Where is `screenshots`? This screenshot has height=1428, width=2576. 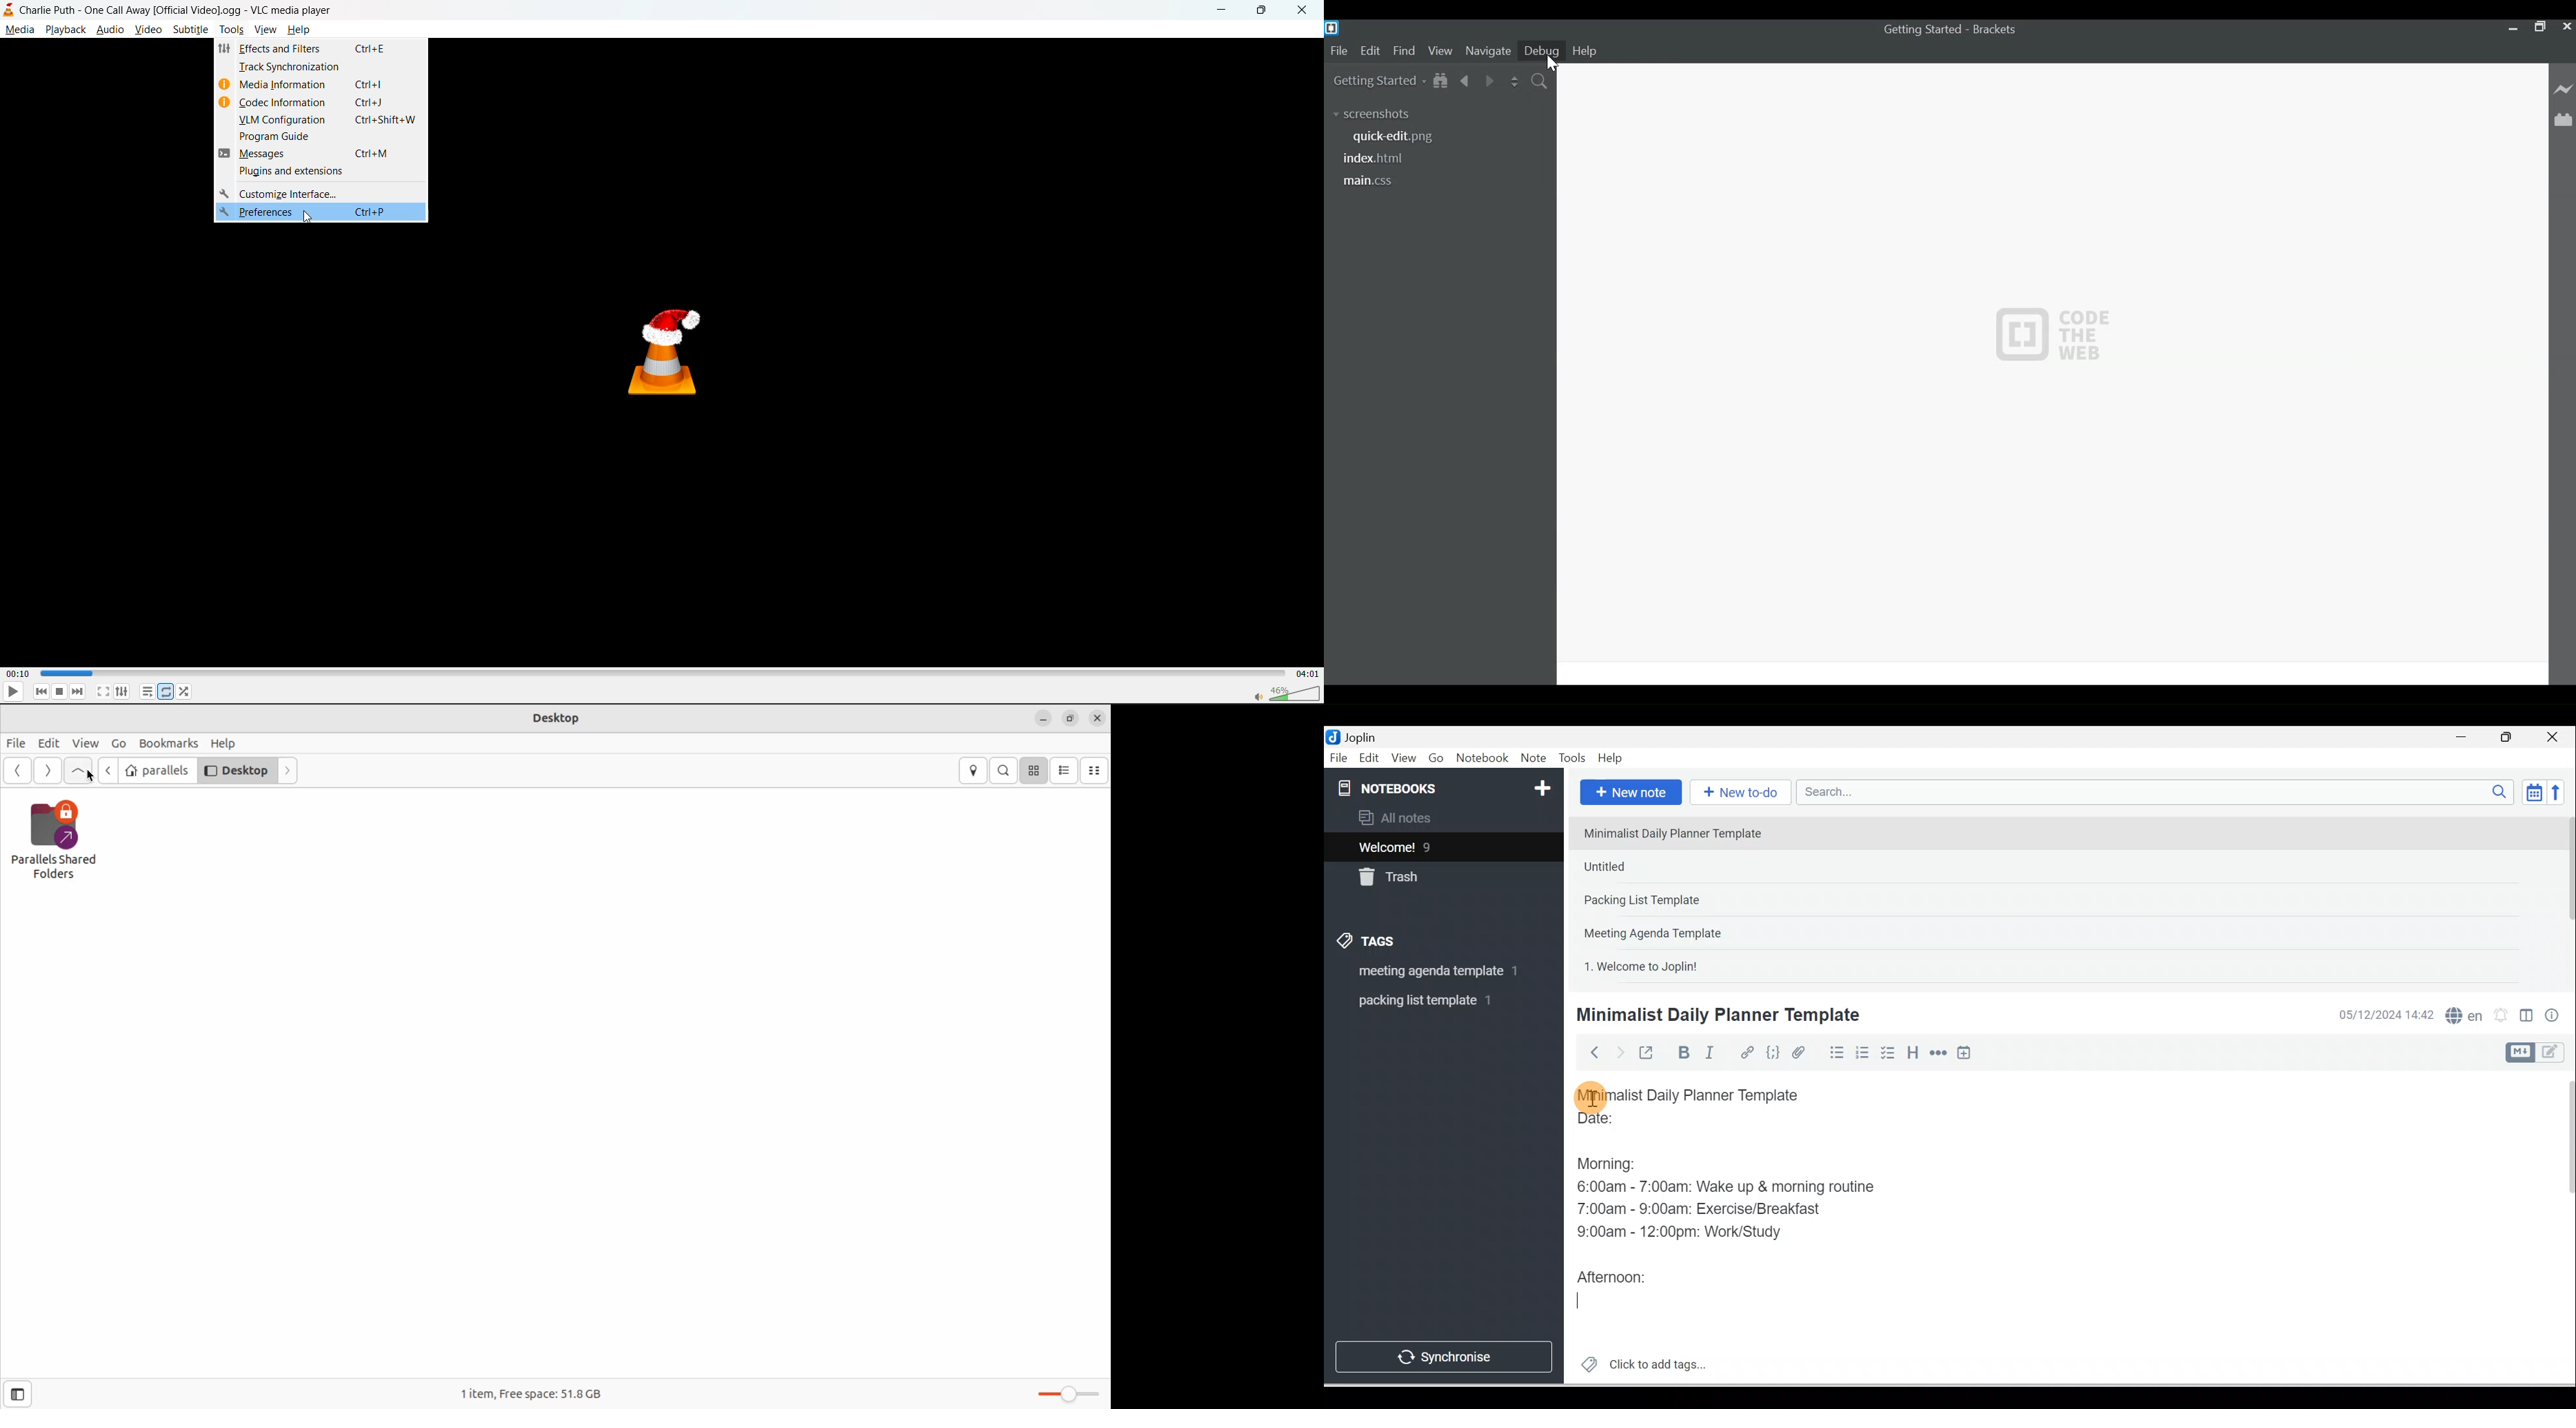 screenshots is located at coordinates (1373, 114).